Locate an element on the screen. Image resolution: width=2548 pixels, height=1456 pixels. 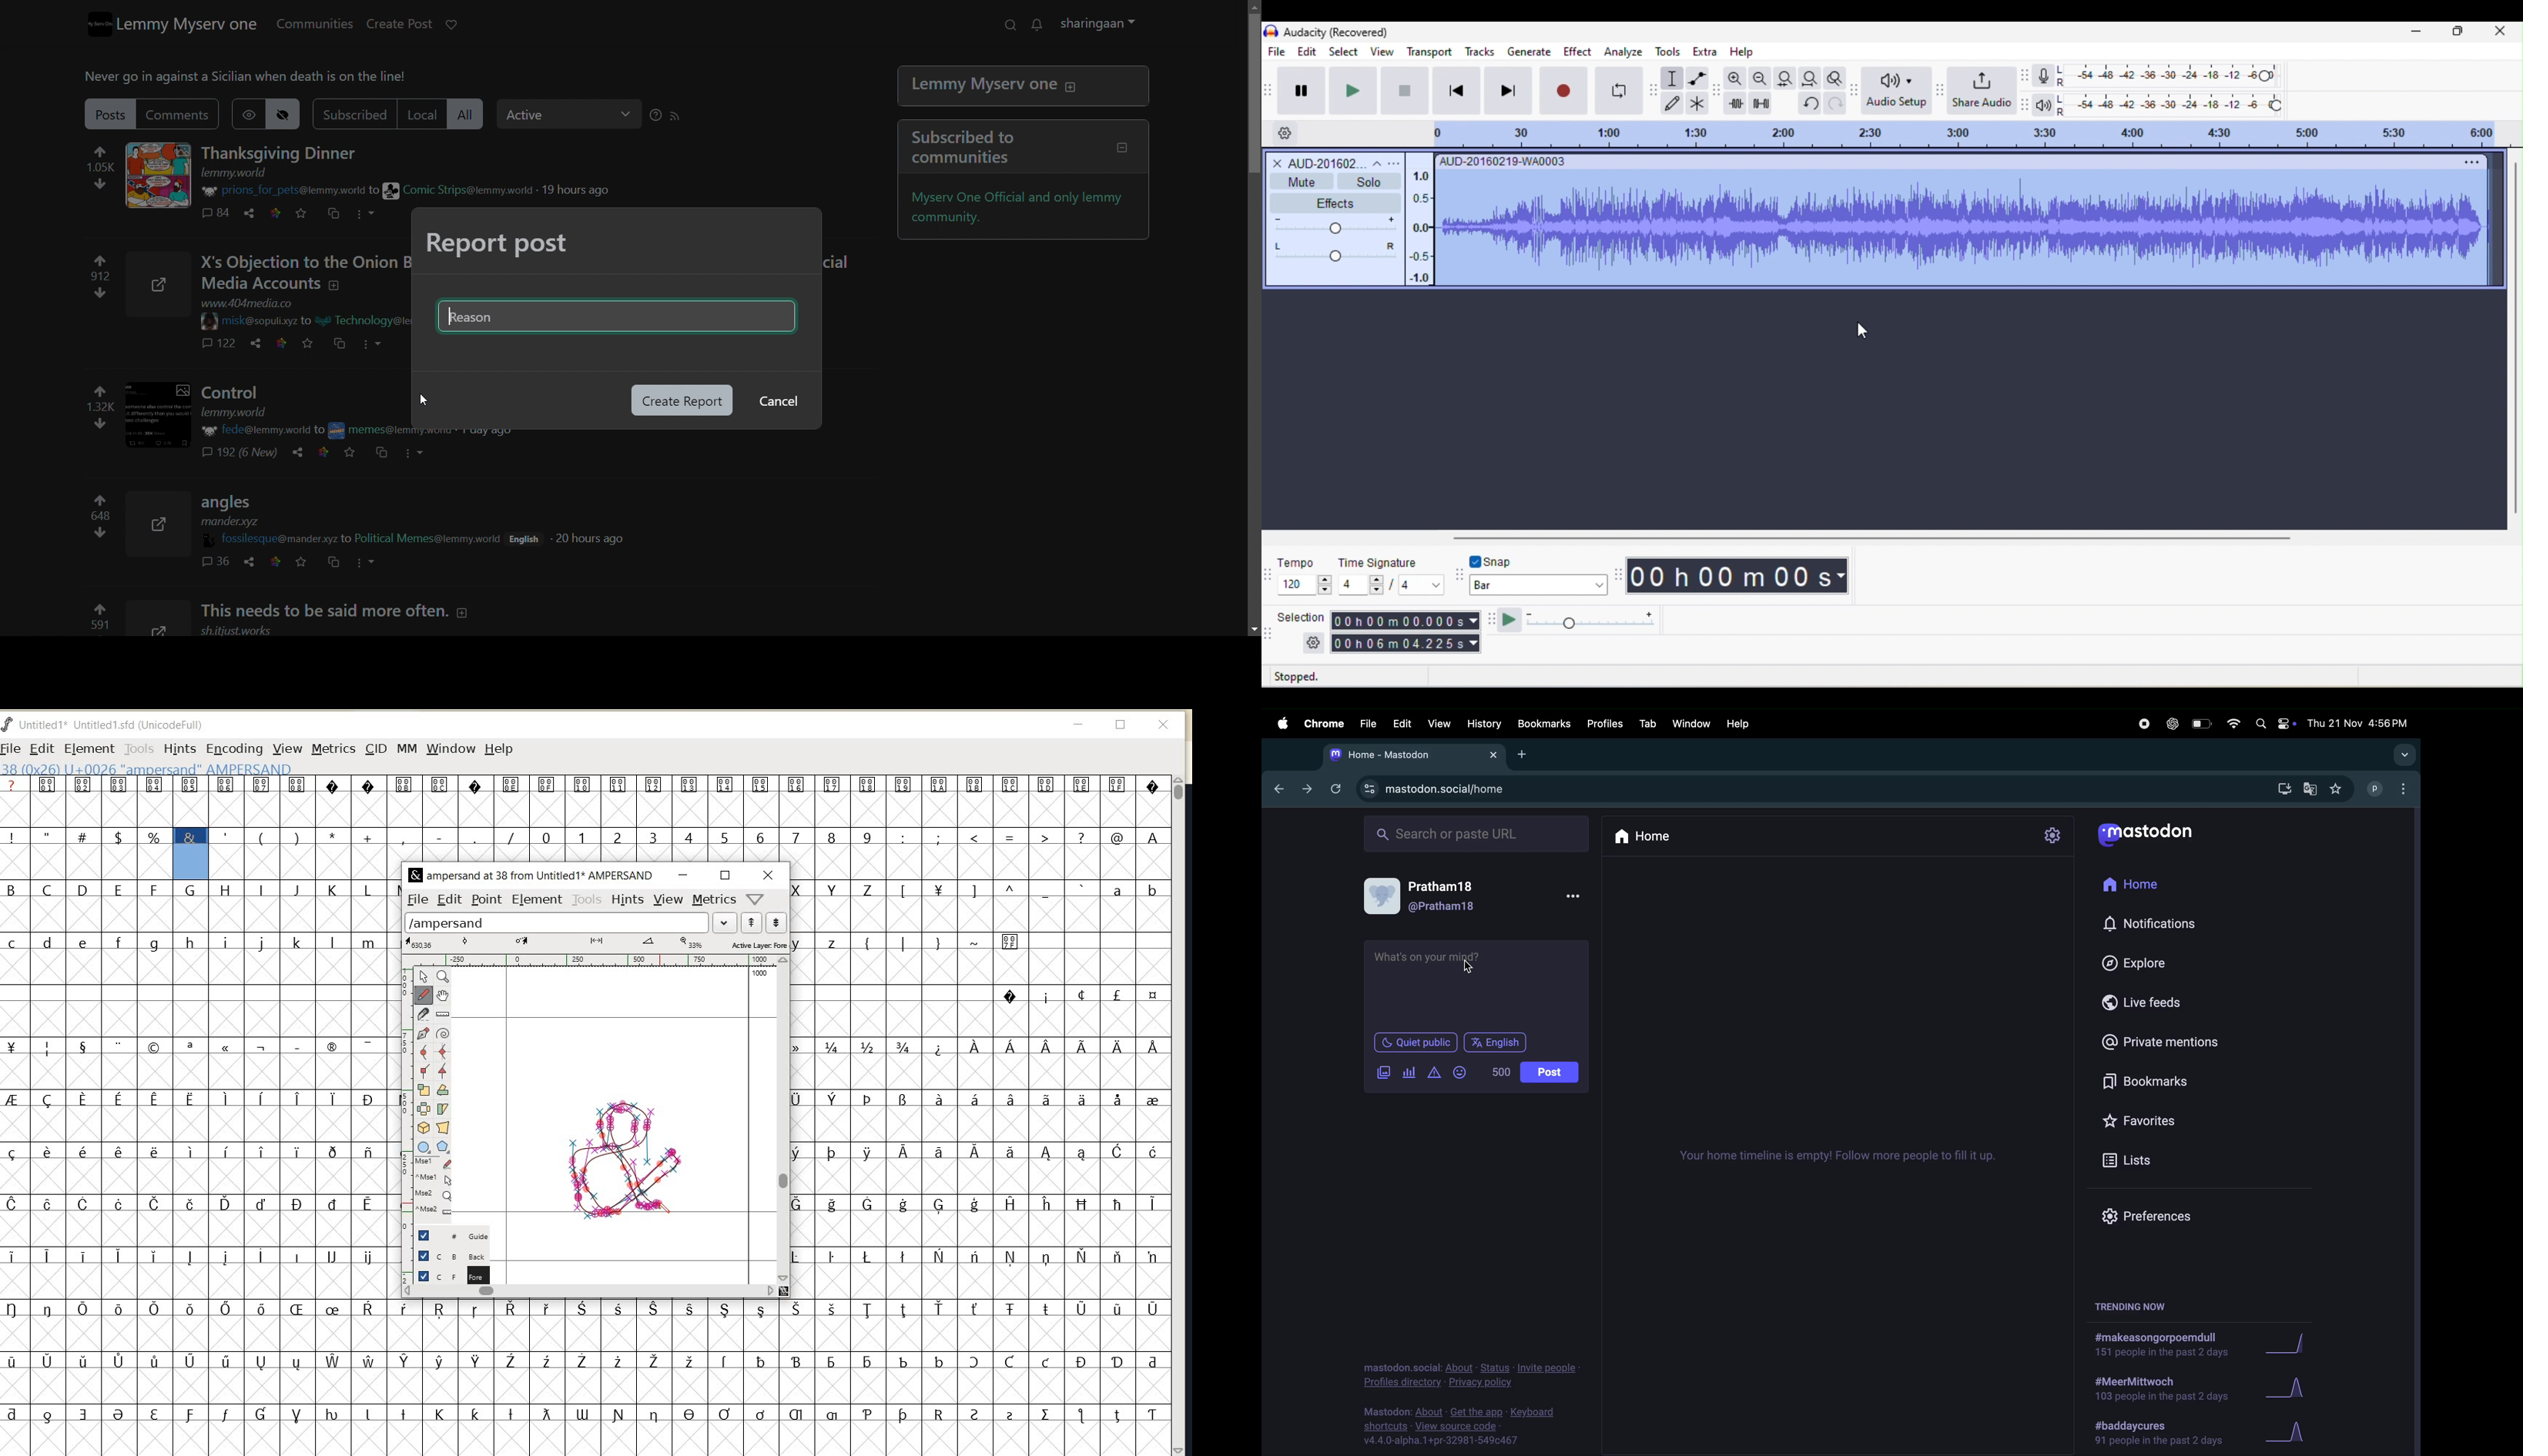
searchbar is located at coordinates (1478, 834).